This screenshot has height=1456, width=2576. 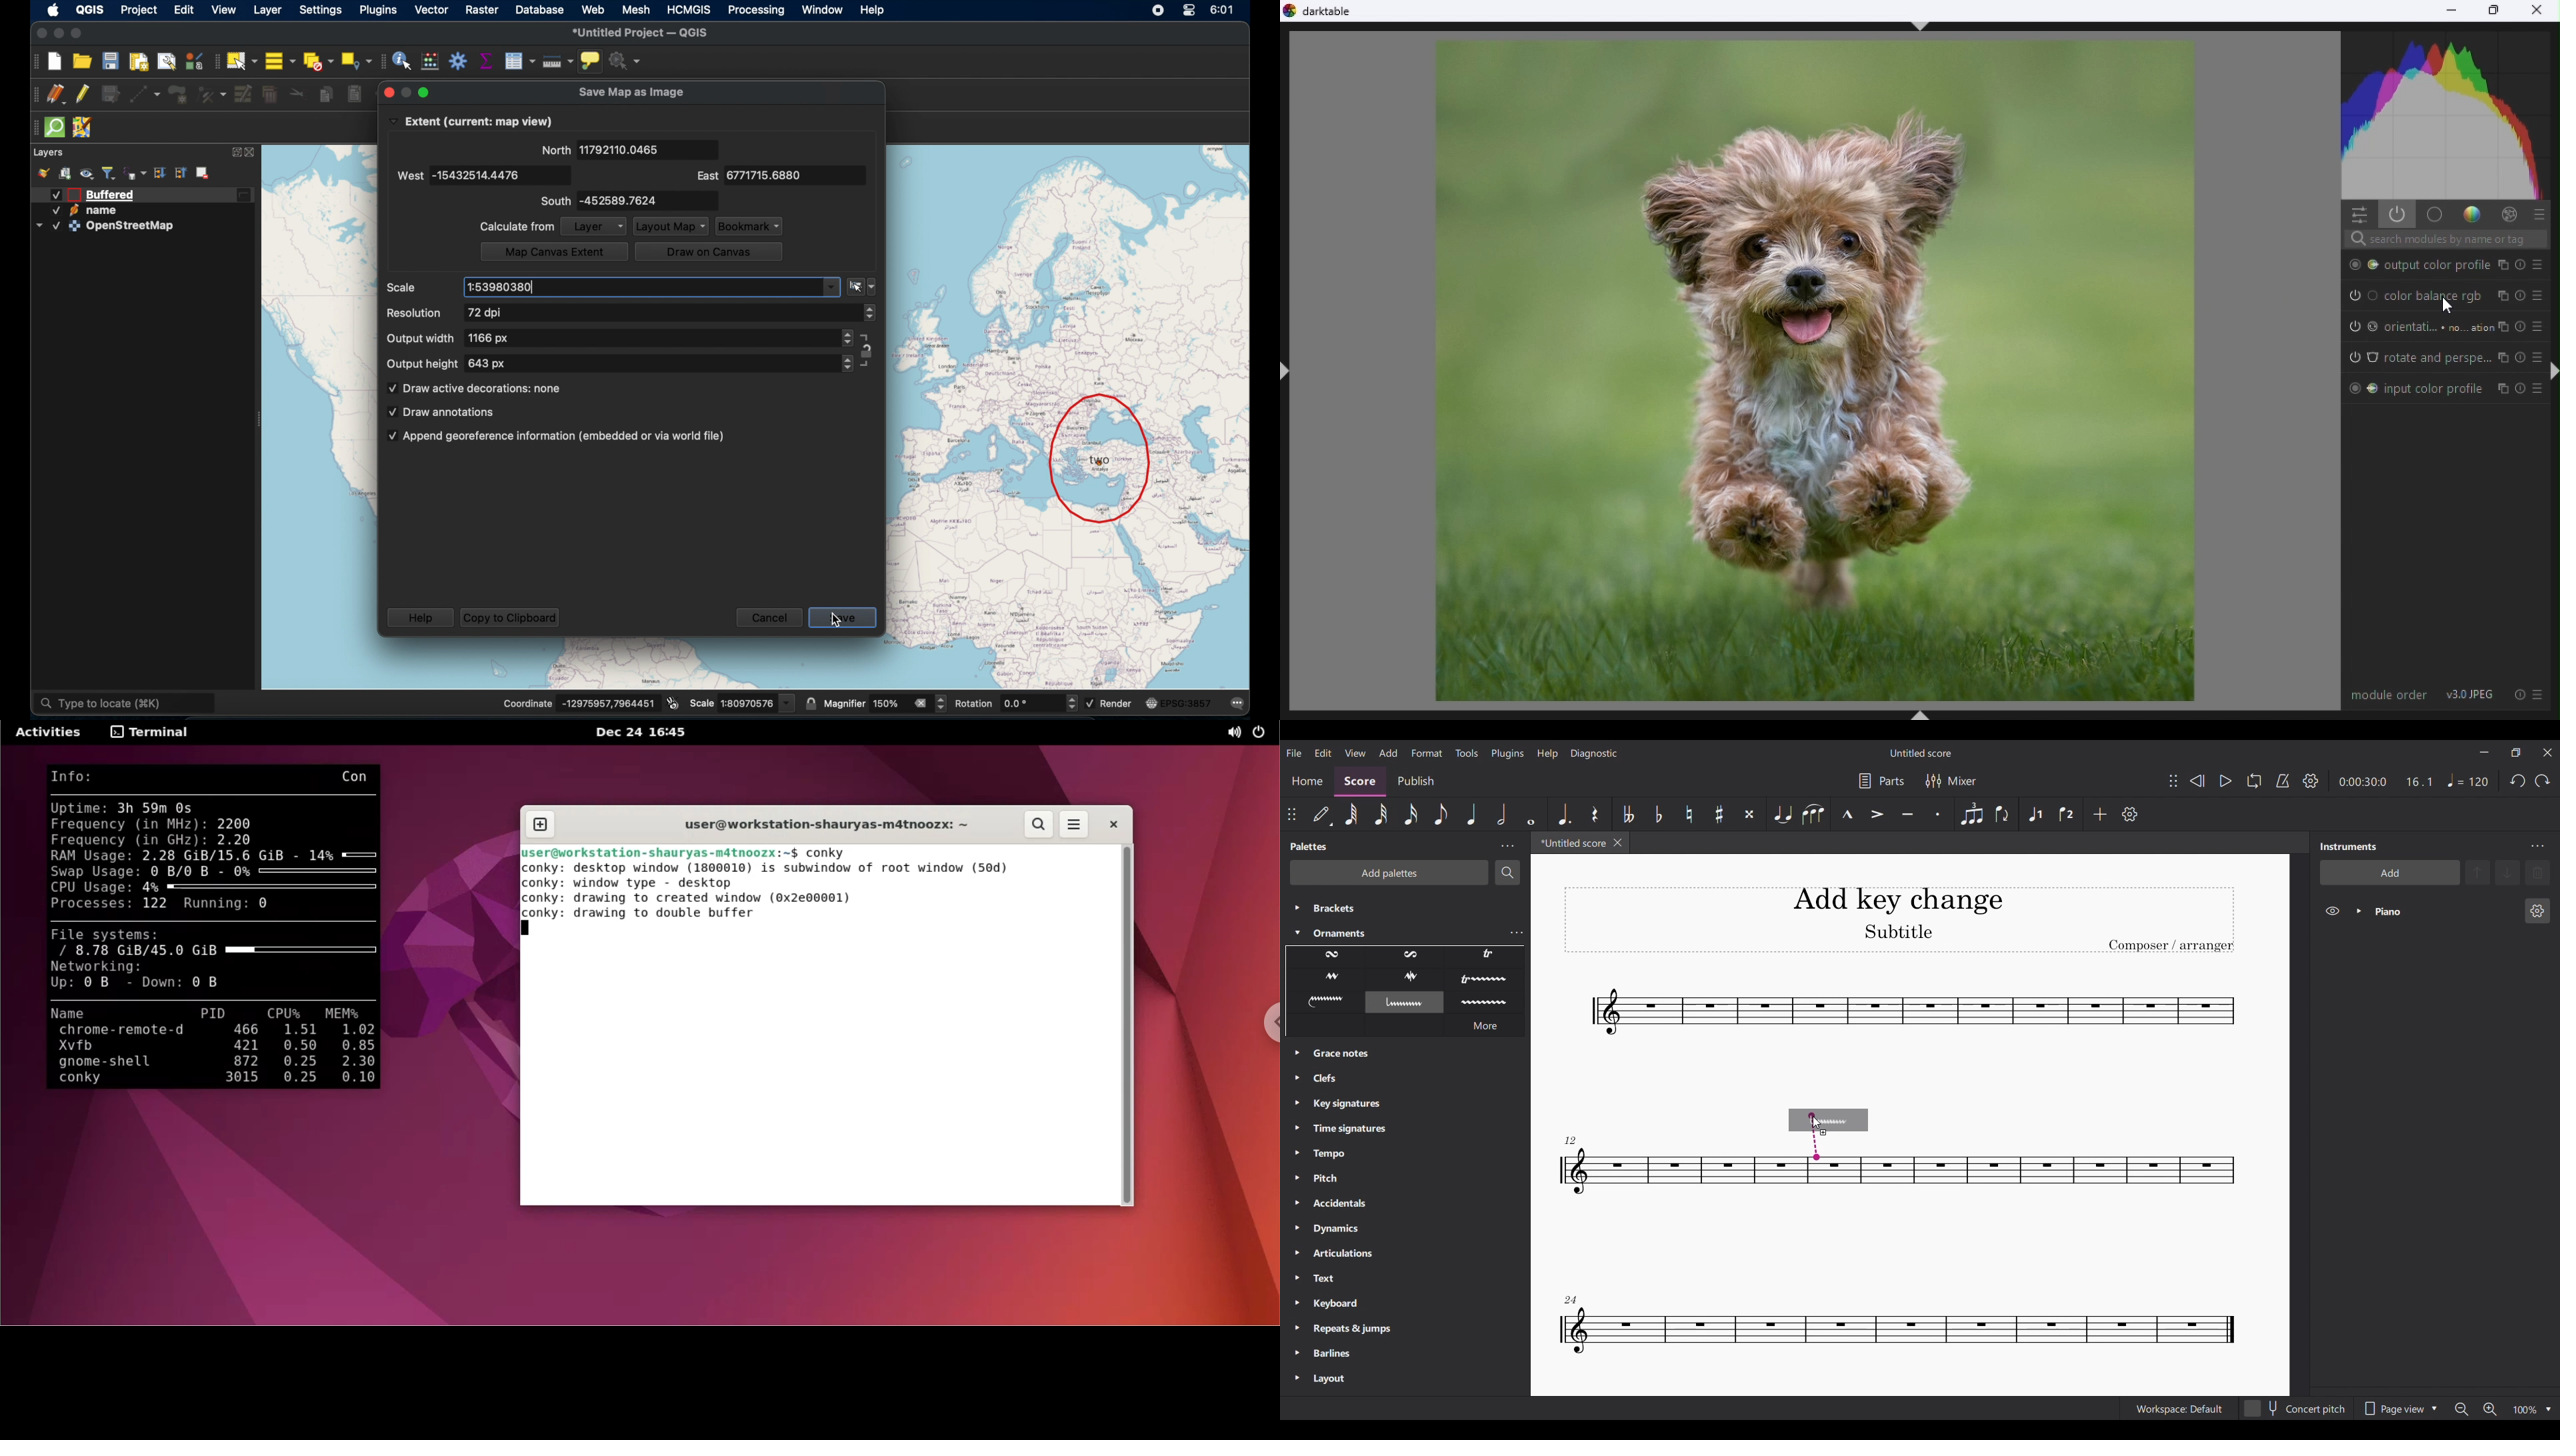 I want to click on Workspace: default, so click(x=2179, y=1408).